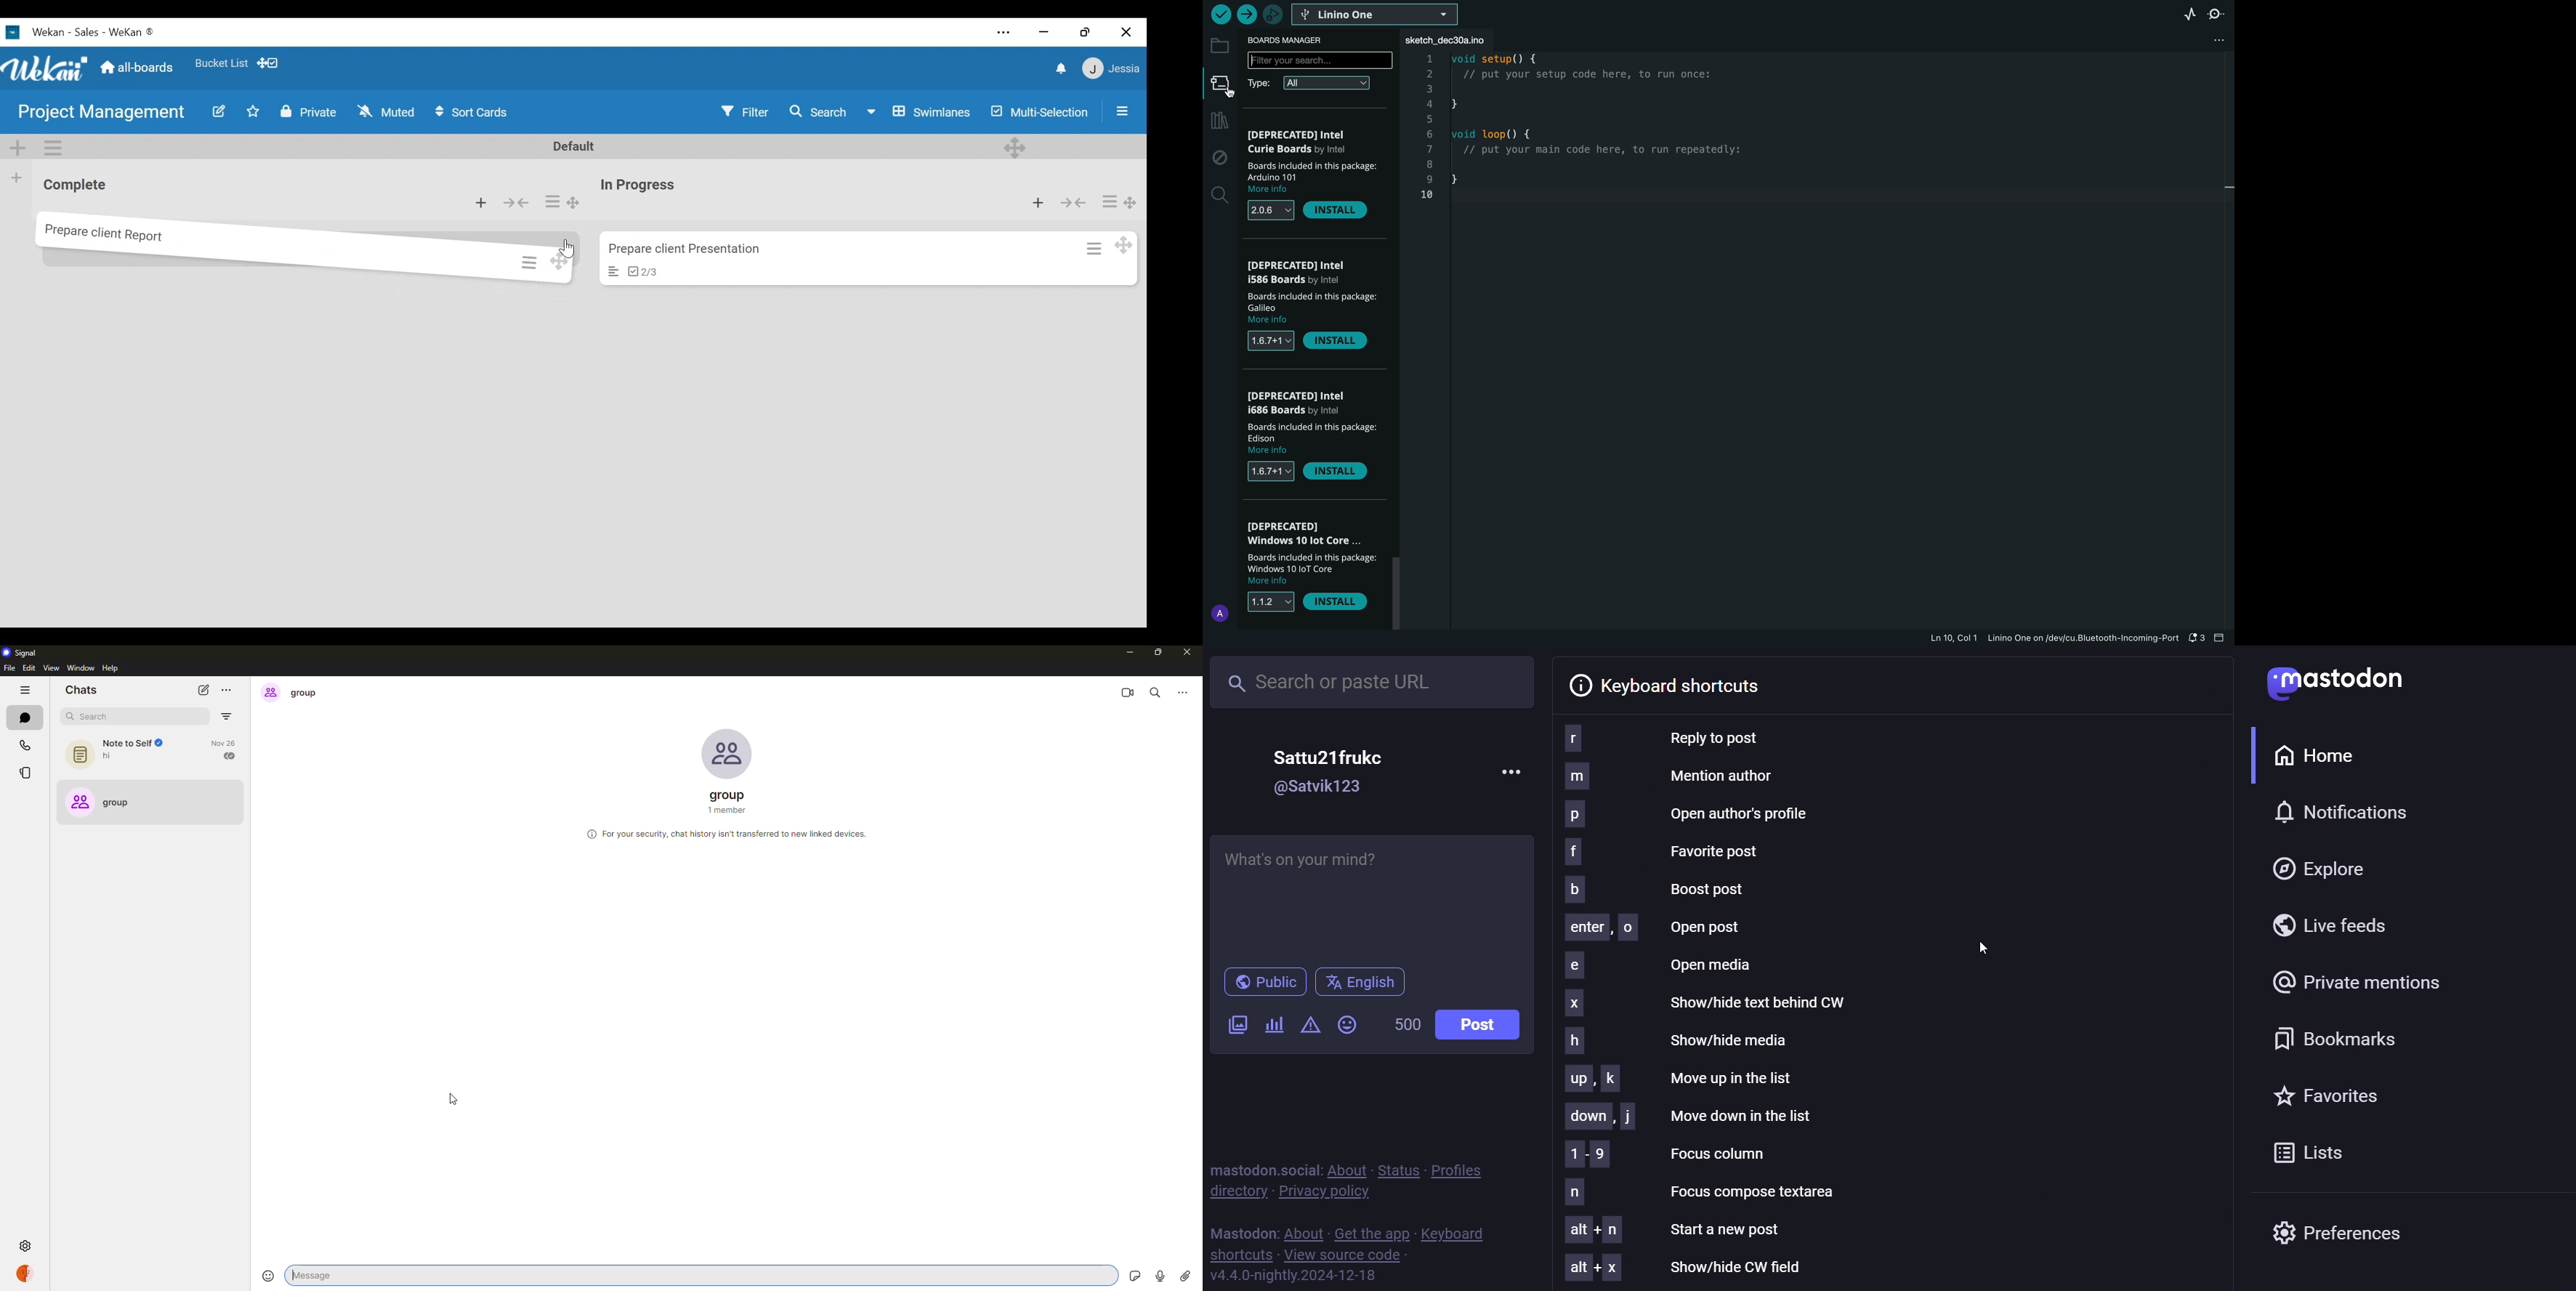 The width and height of the screenshot is (2576, 1316). What do you see at coordinates (25, 691) in the screenshot?
I see `hide tabs` at bounding box center [25, 691].